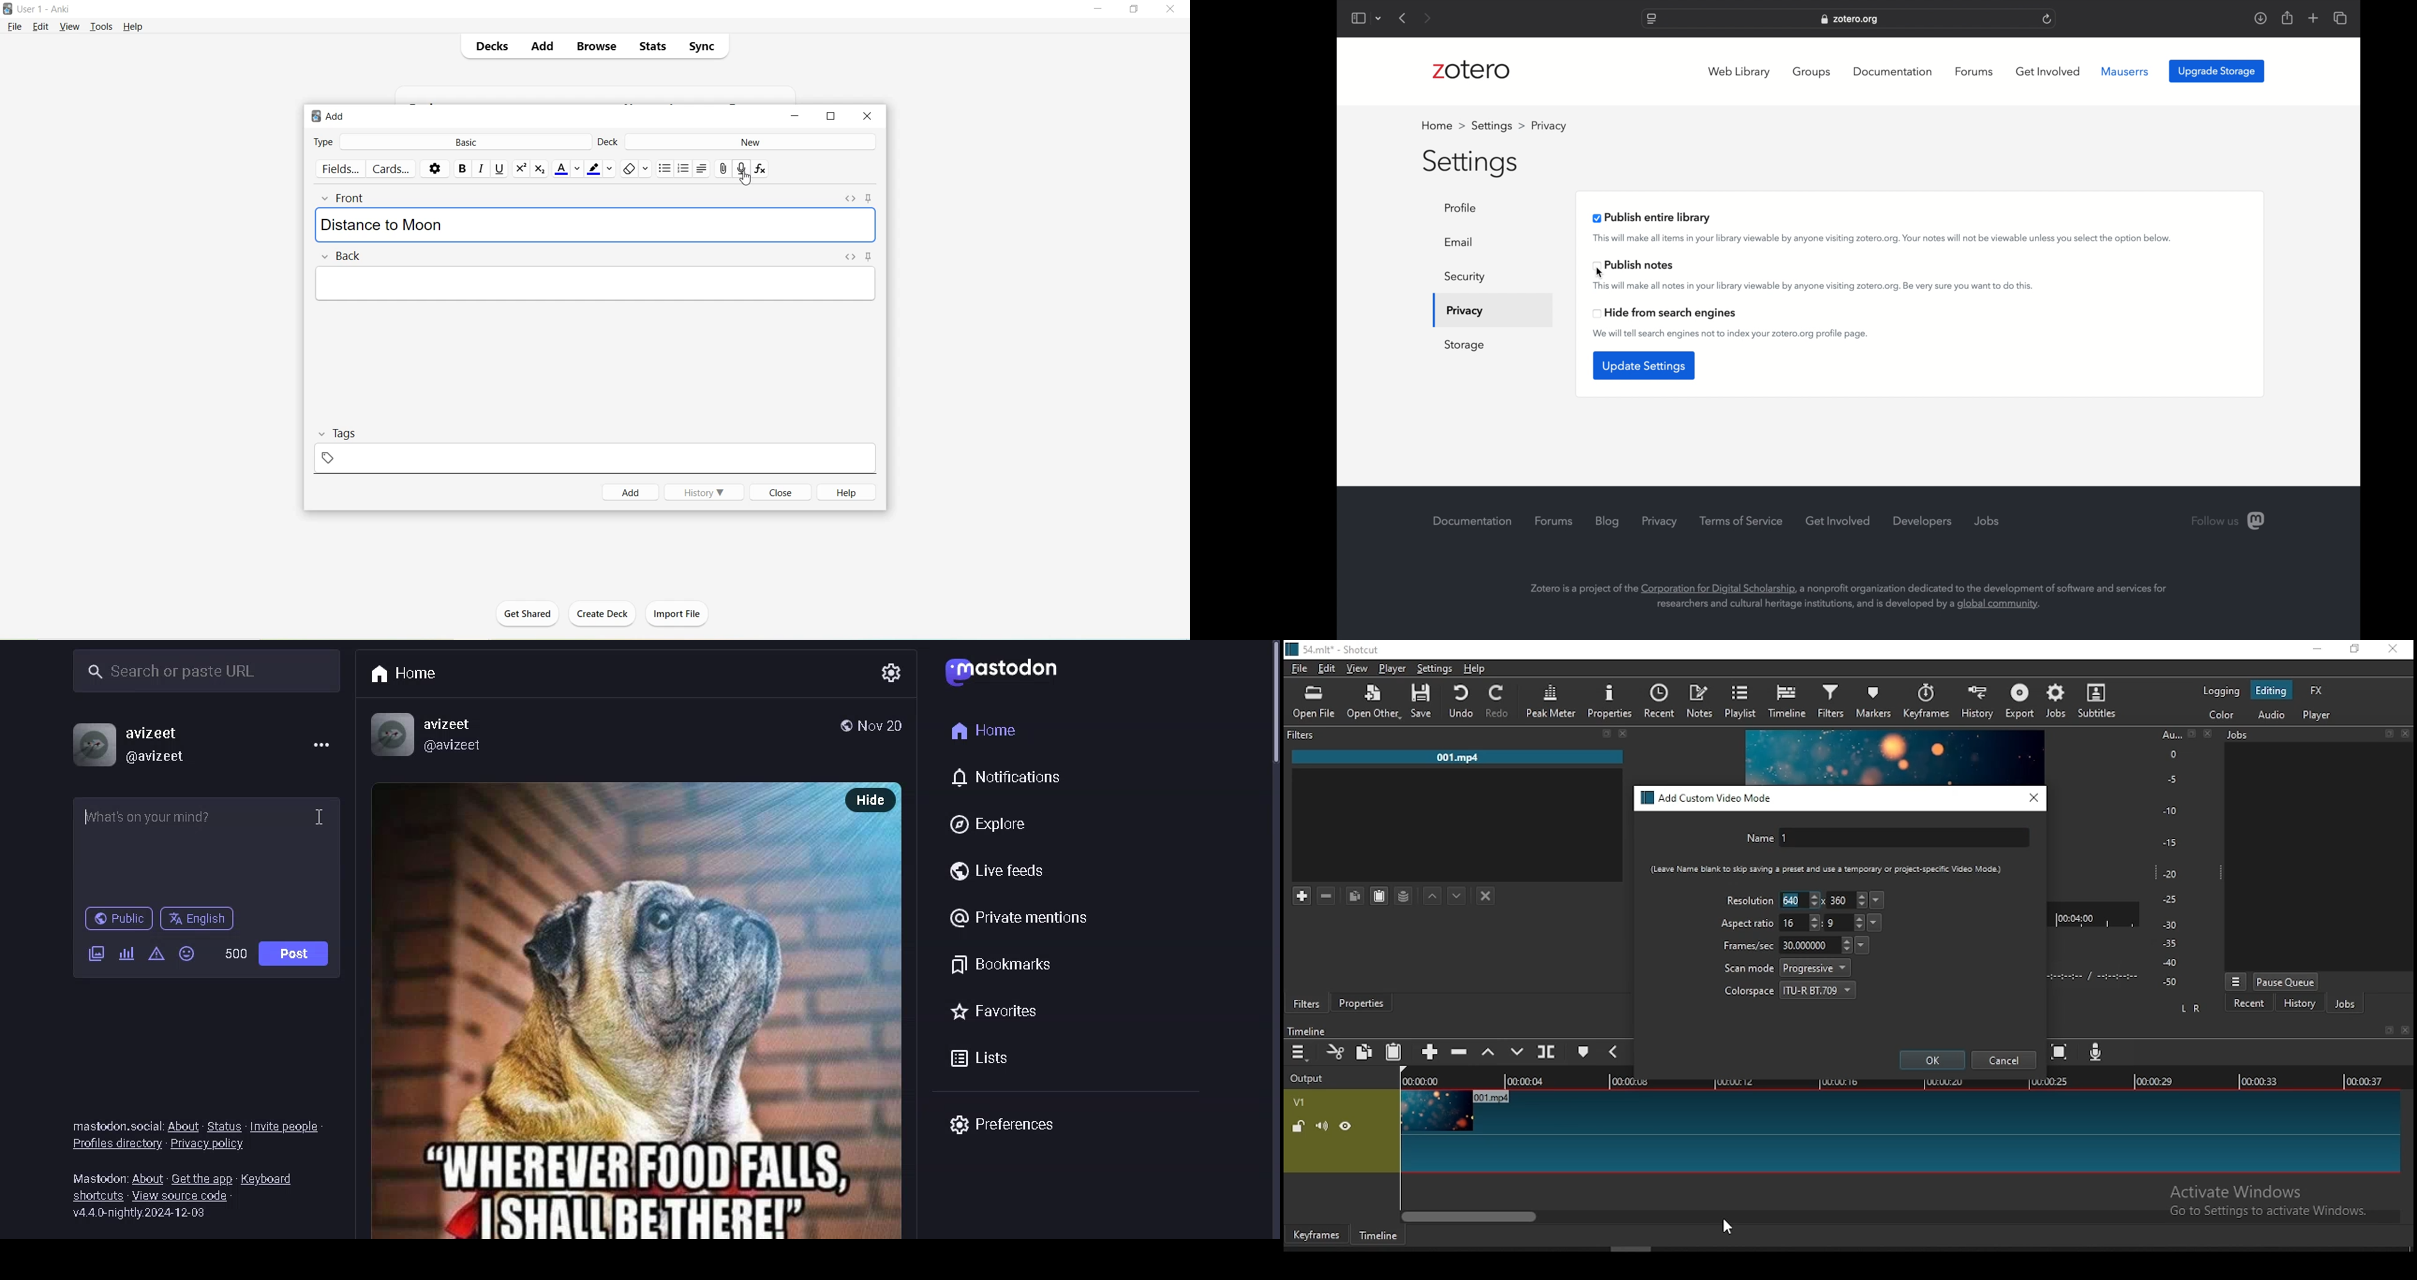 This screenshot has width=2436, height=1288. I want to click on playlist, so click(1742, 700).